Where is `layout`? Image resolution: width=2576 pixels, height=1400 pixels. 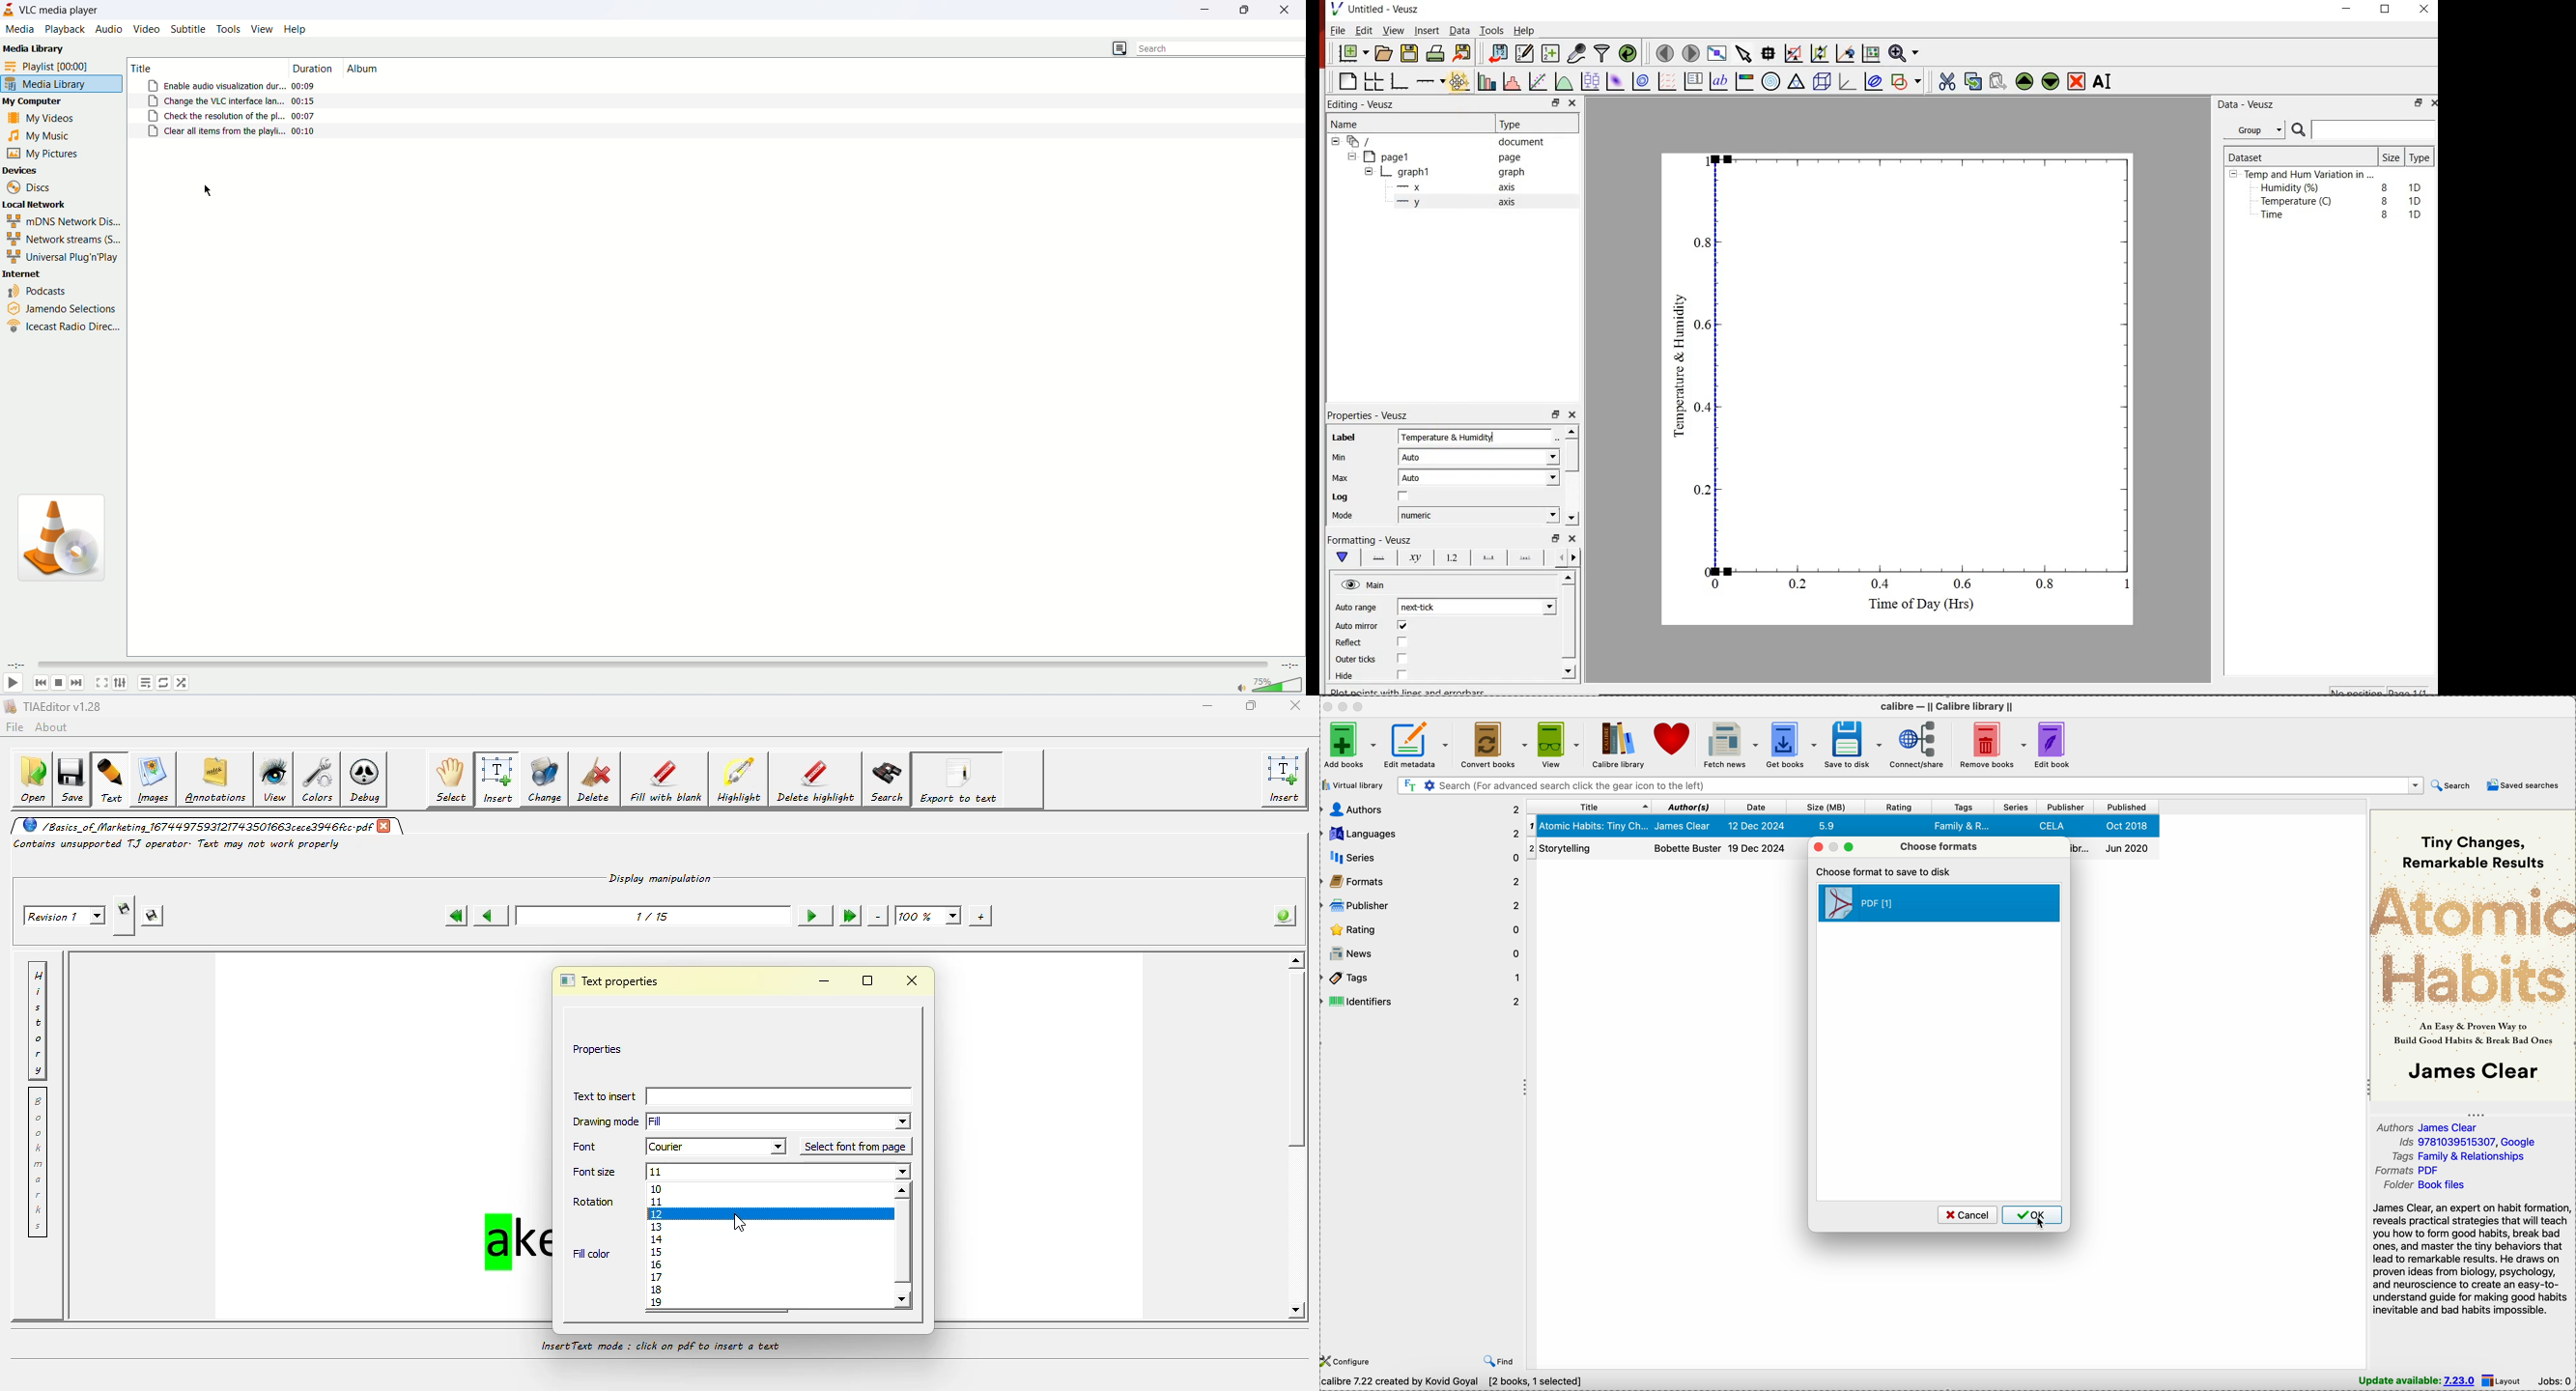 layout is located at coordinates (2502, 1381).